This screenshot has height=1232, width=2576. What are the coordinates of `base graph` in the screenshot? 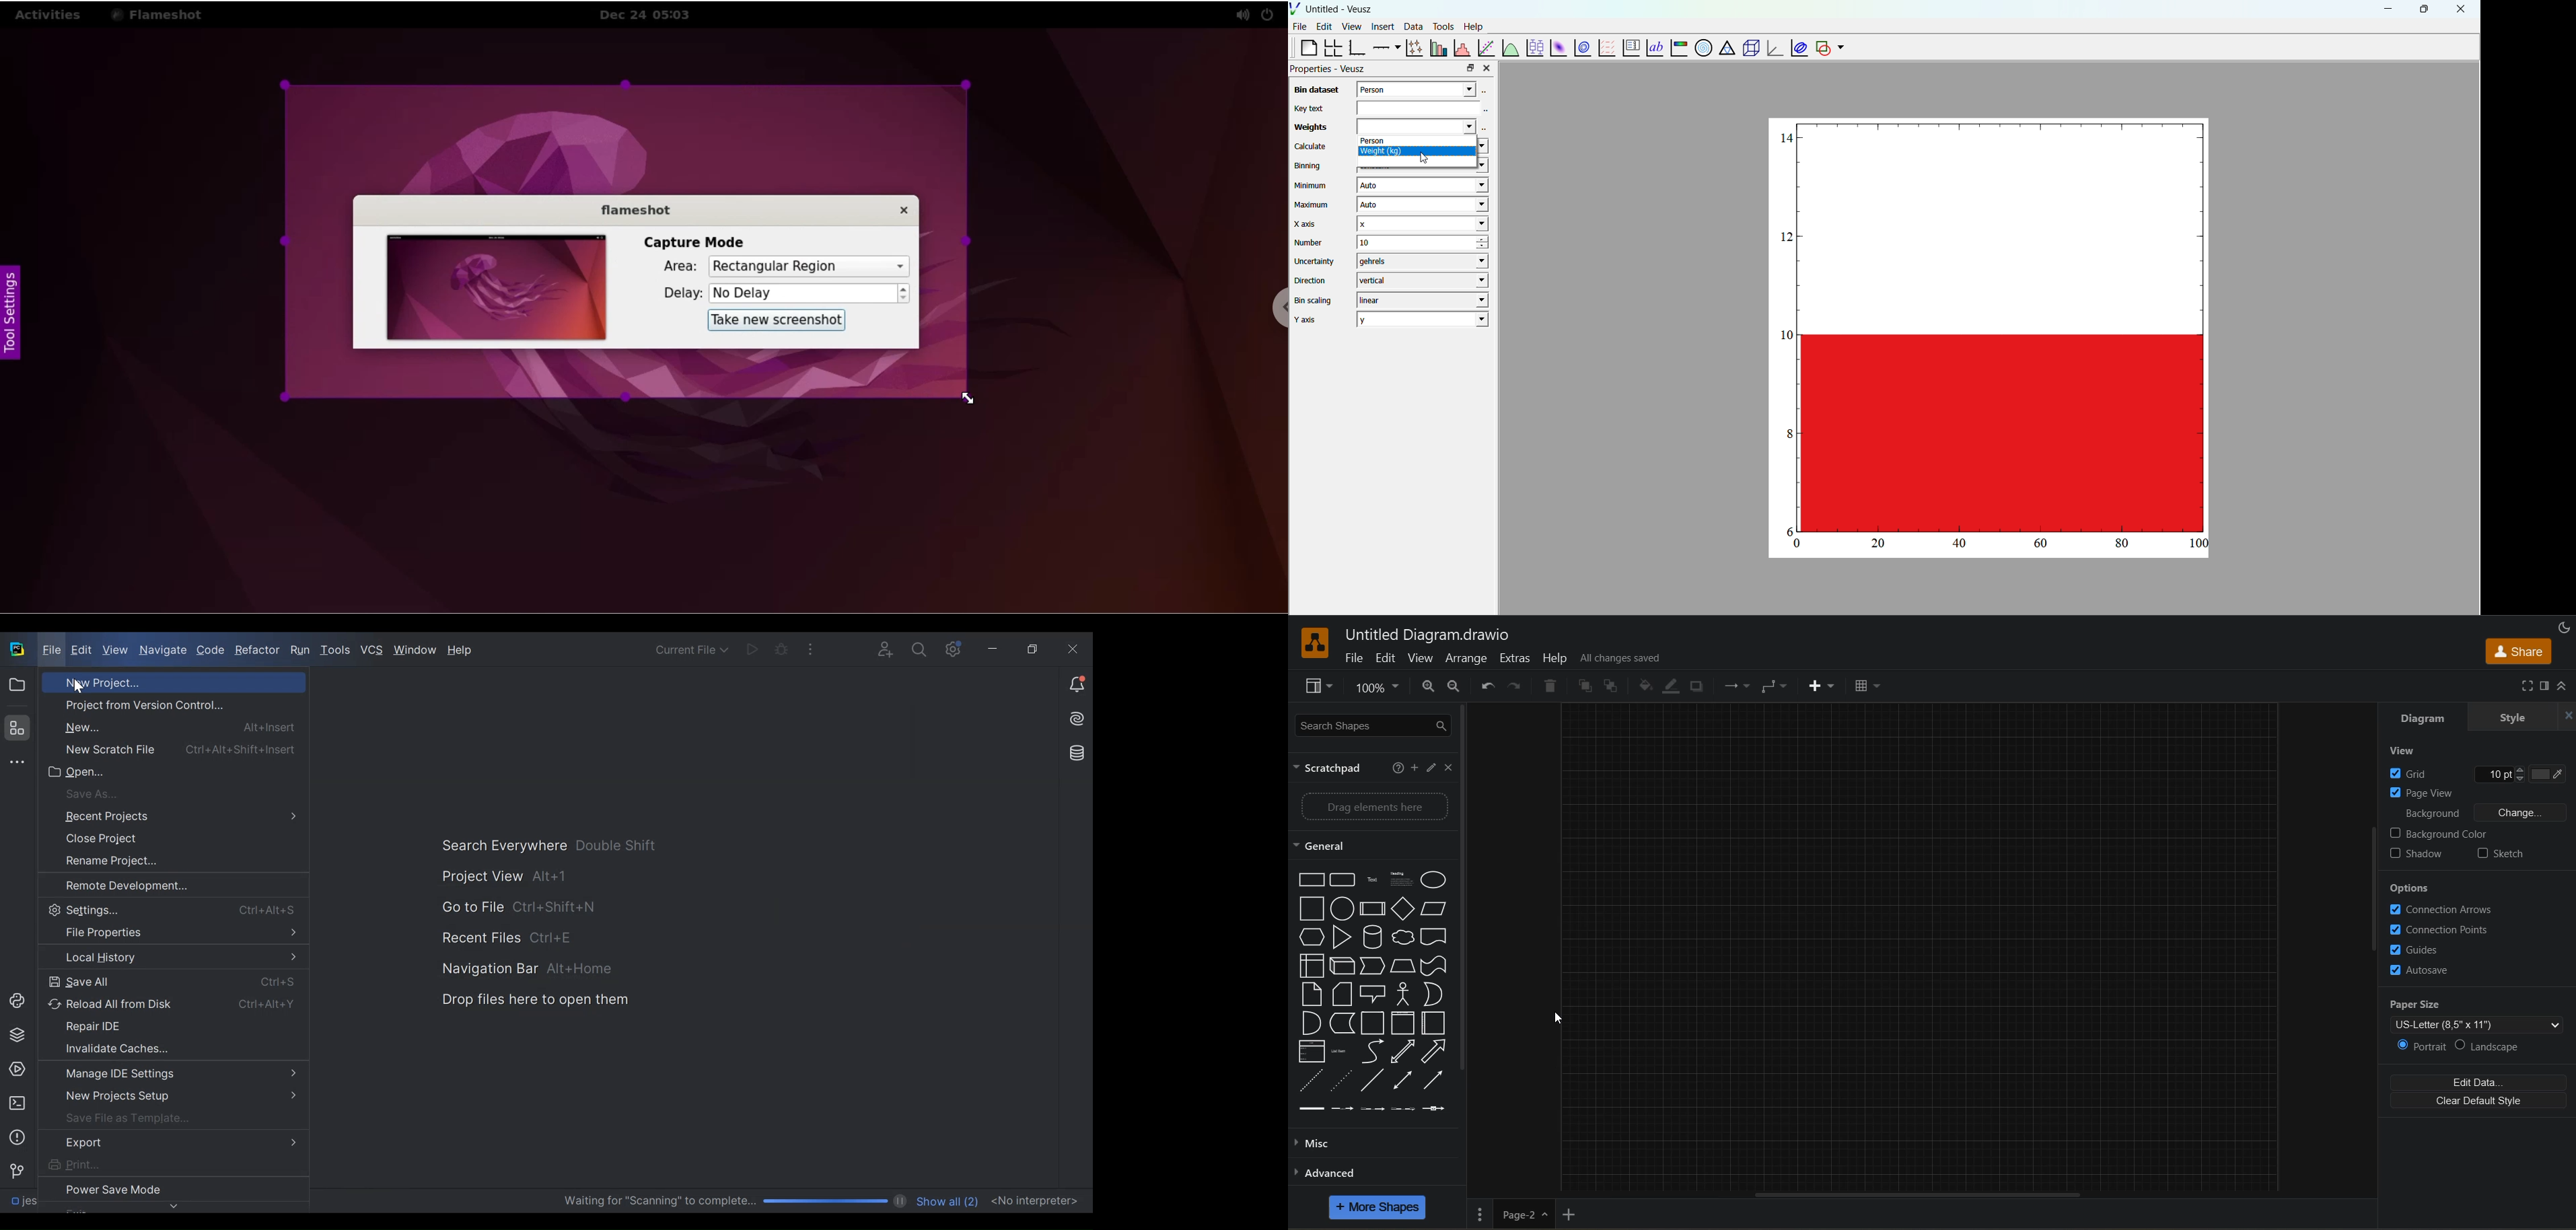 It's located at (1357, 48).